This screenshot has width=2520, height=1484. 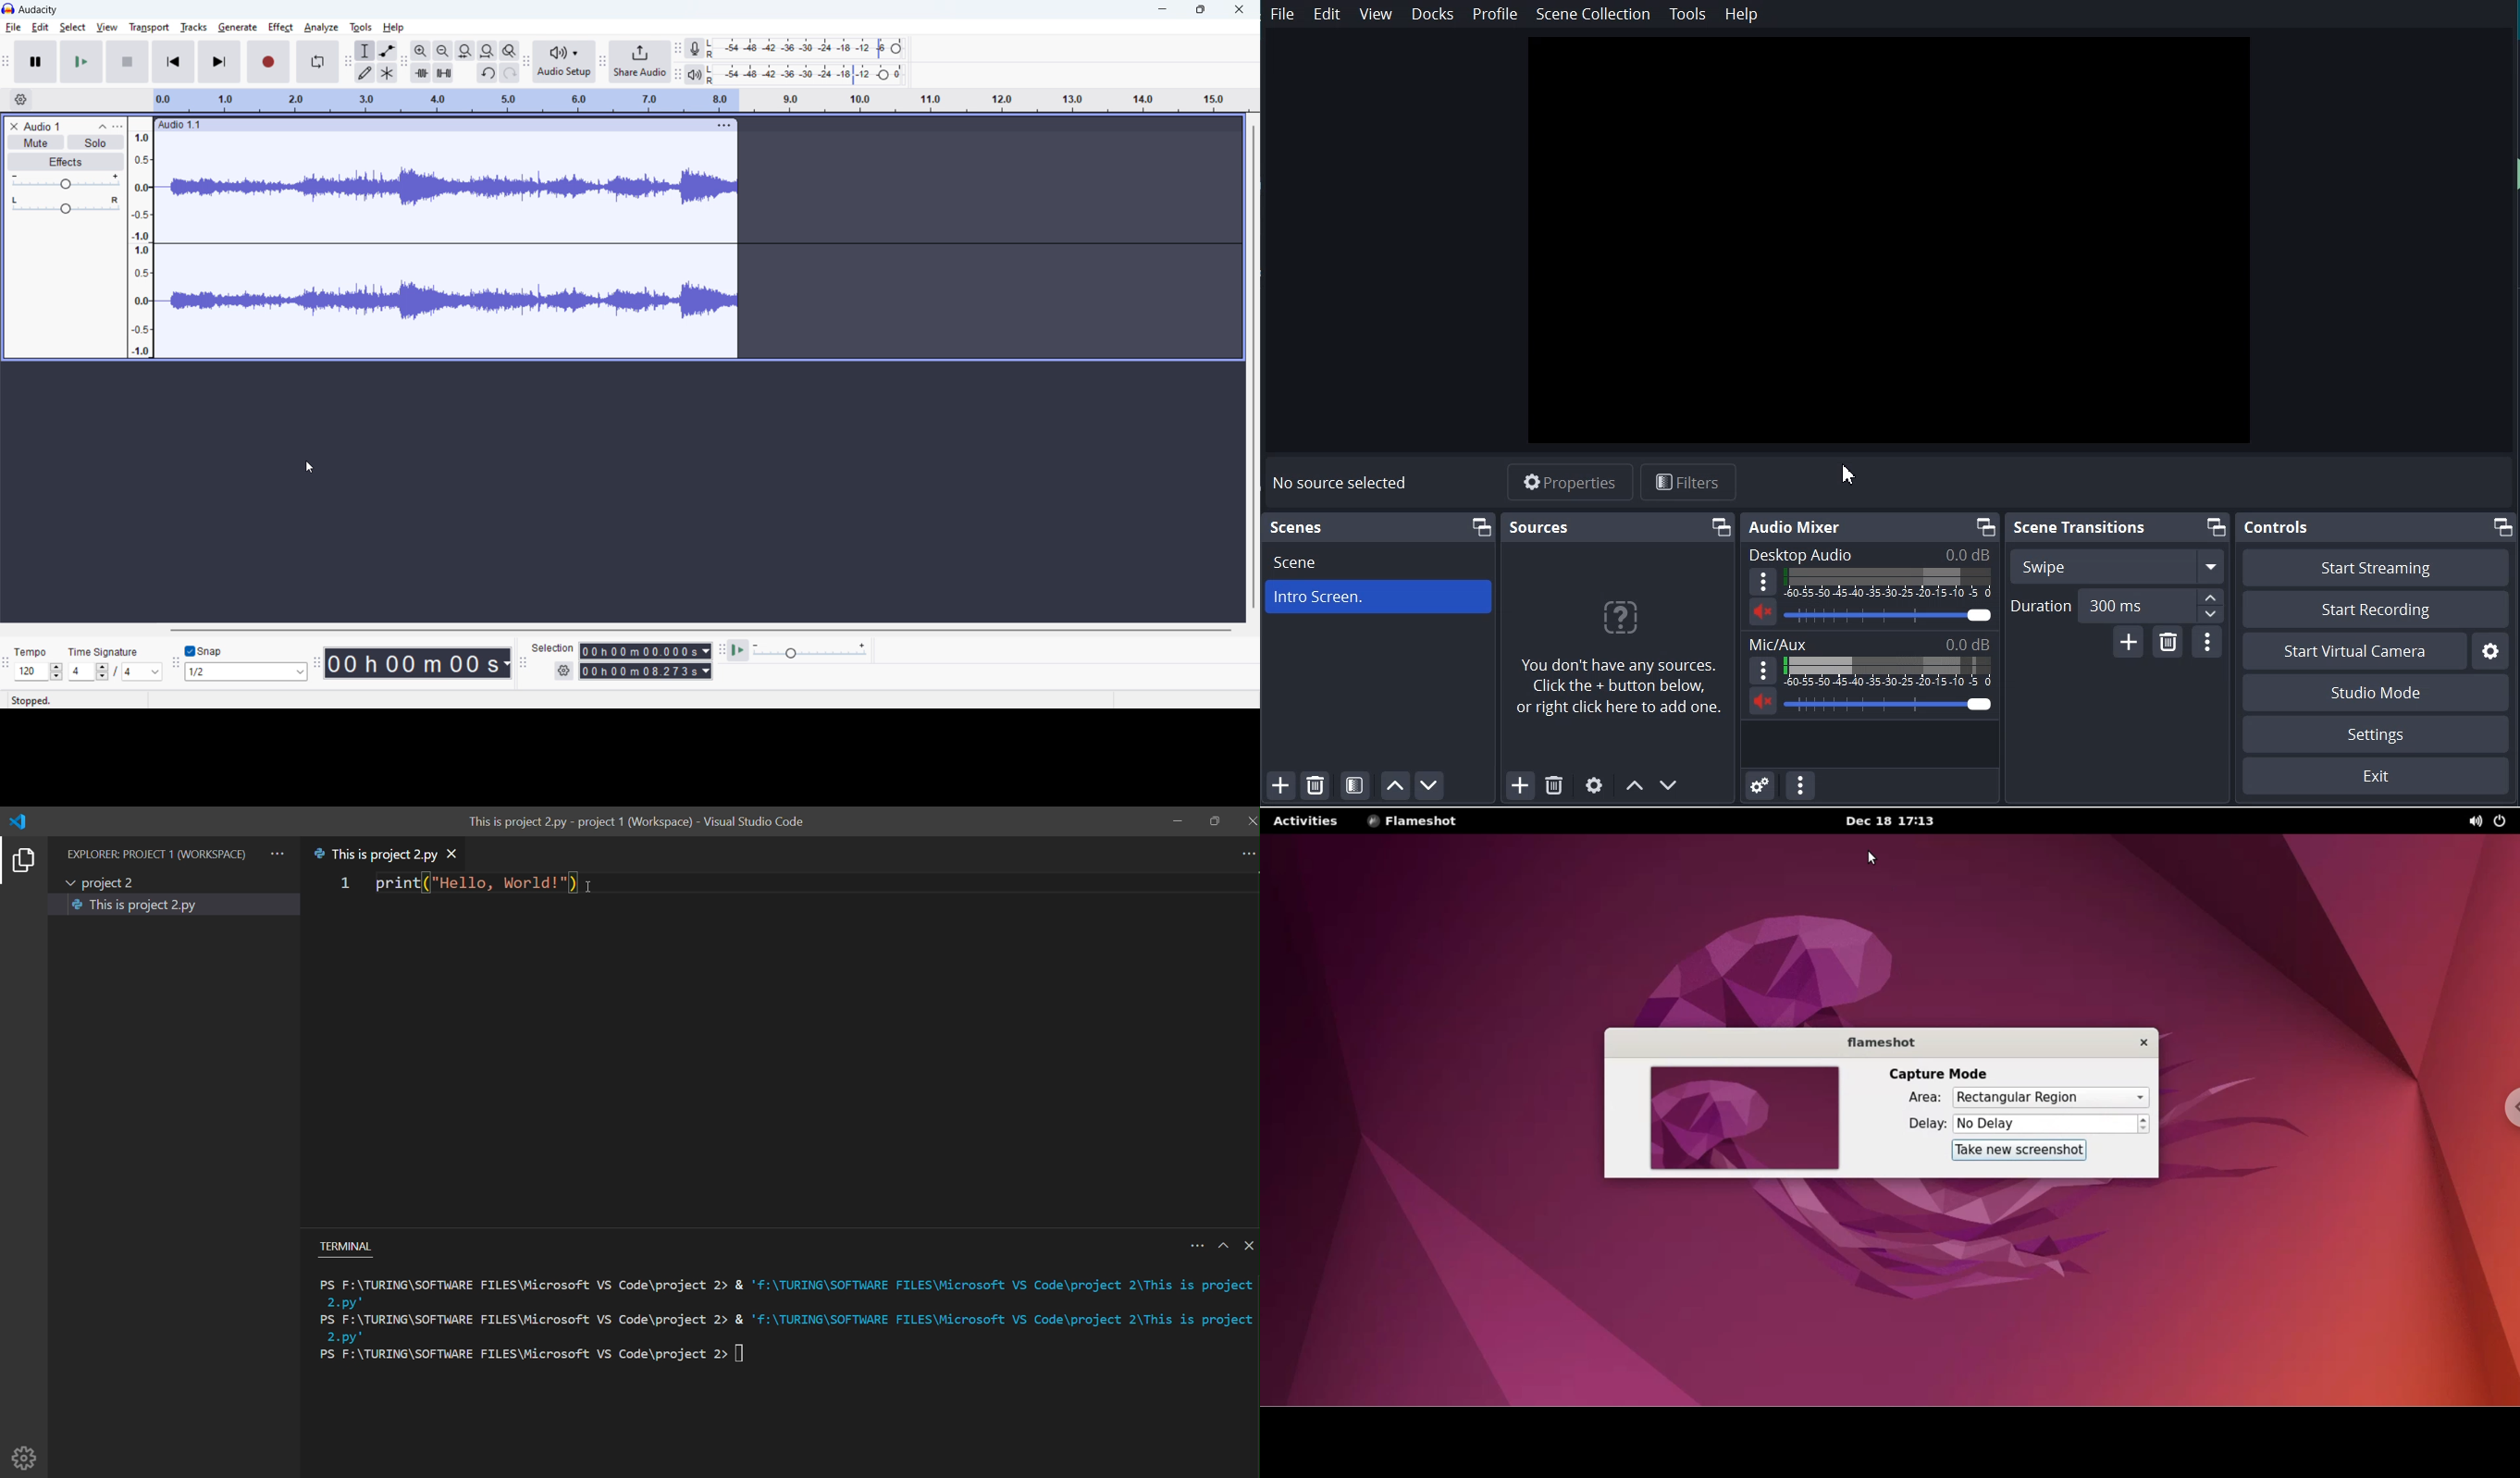 I want to click on close file, so click(x=458, y=856).